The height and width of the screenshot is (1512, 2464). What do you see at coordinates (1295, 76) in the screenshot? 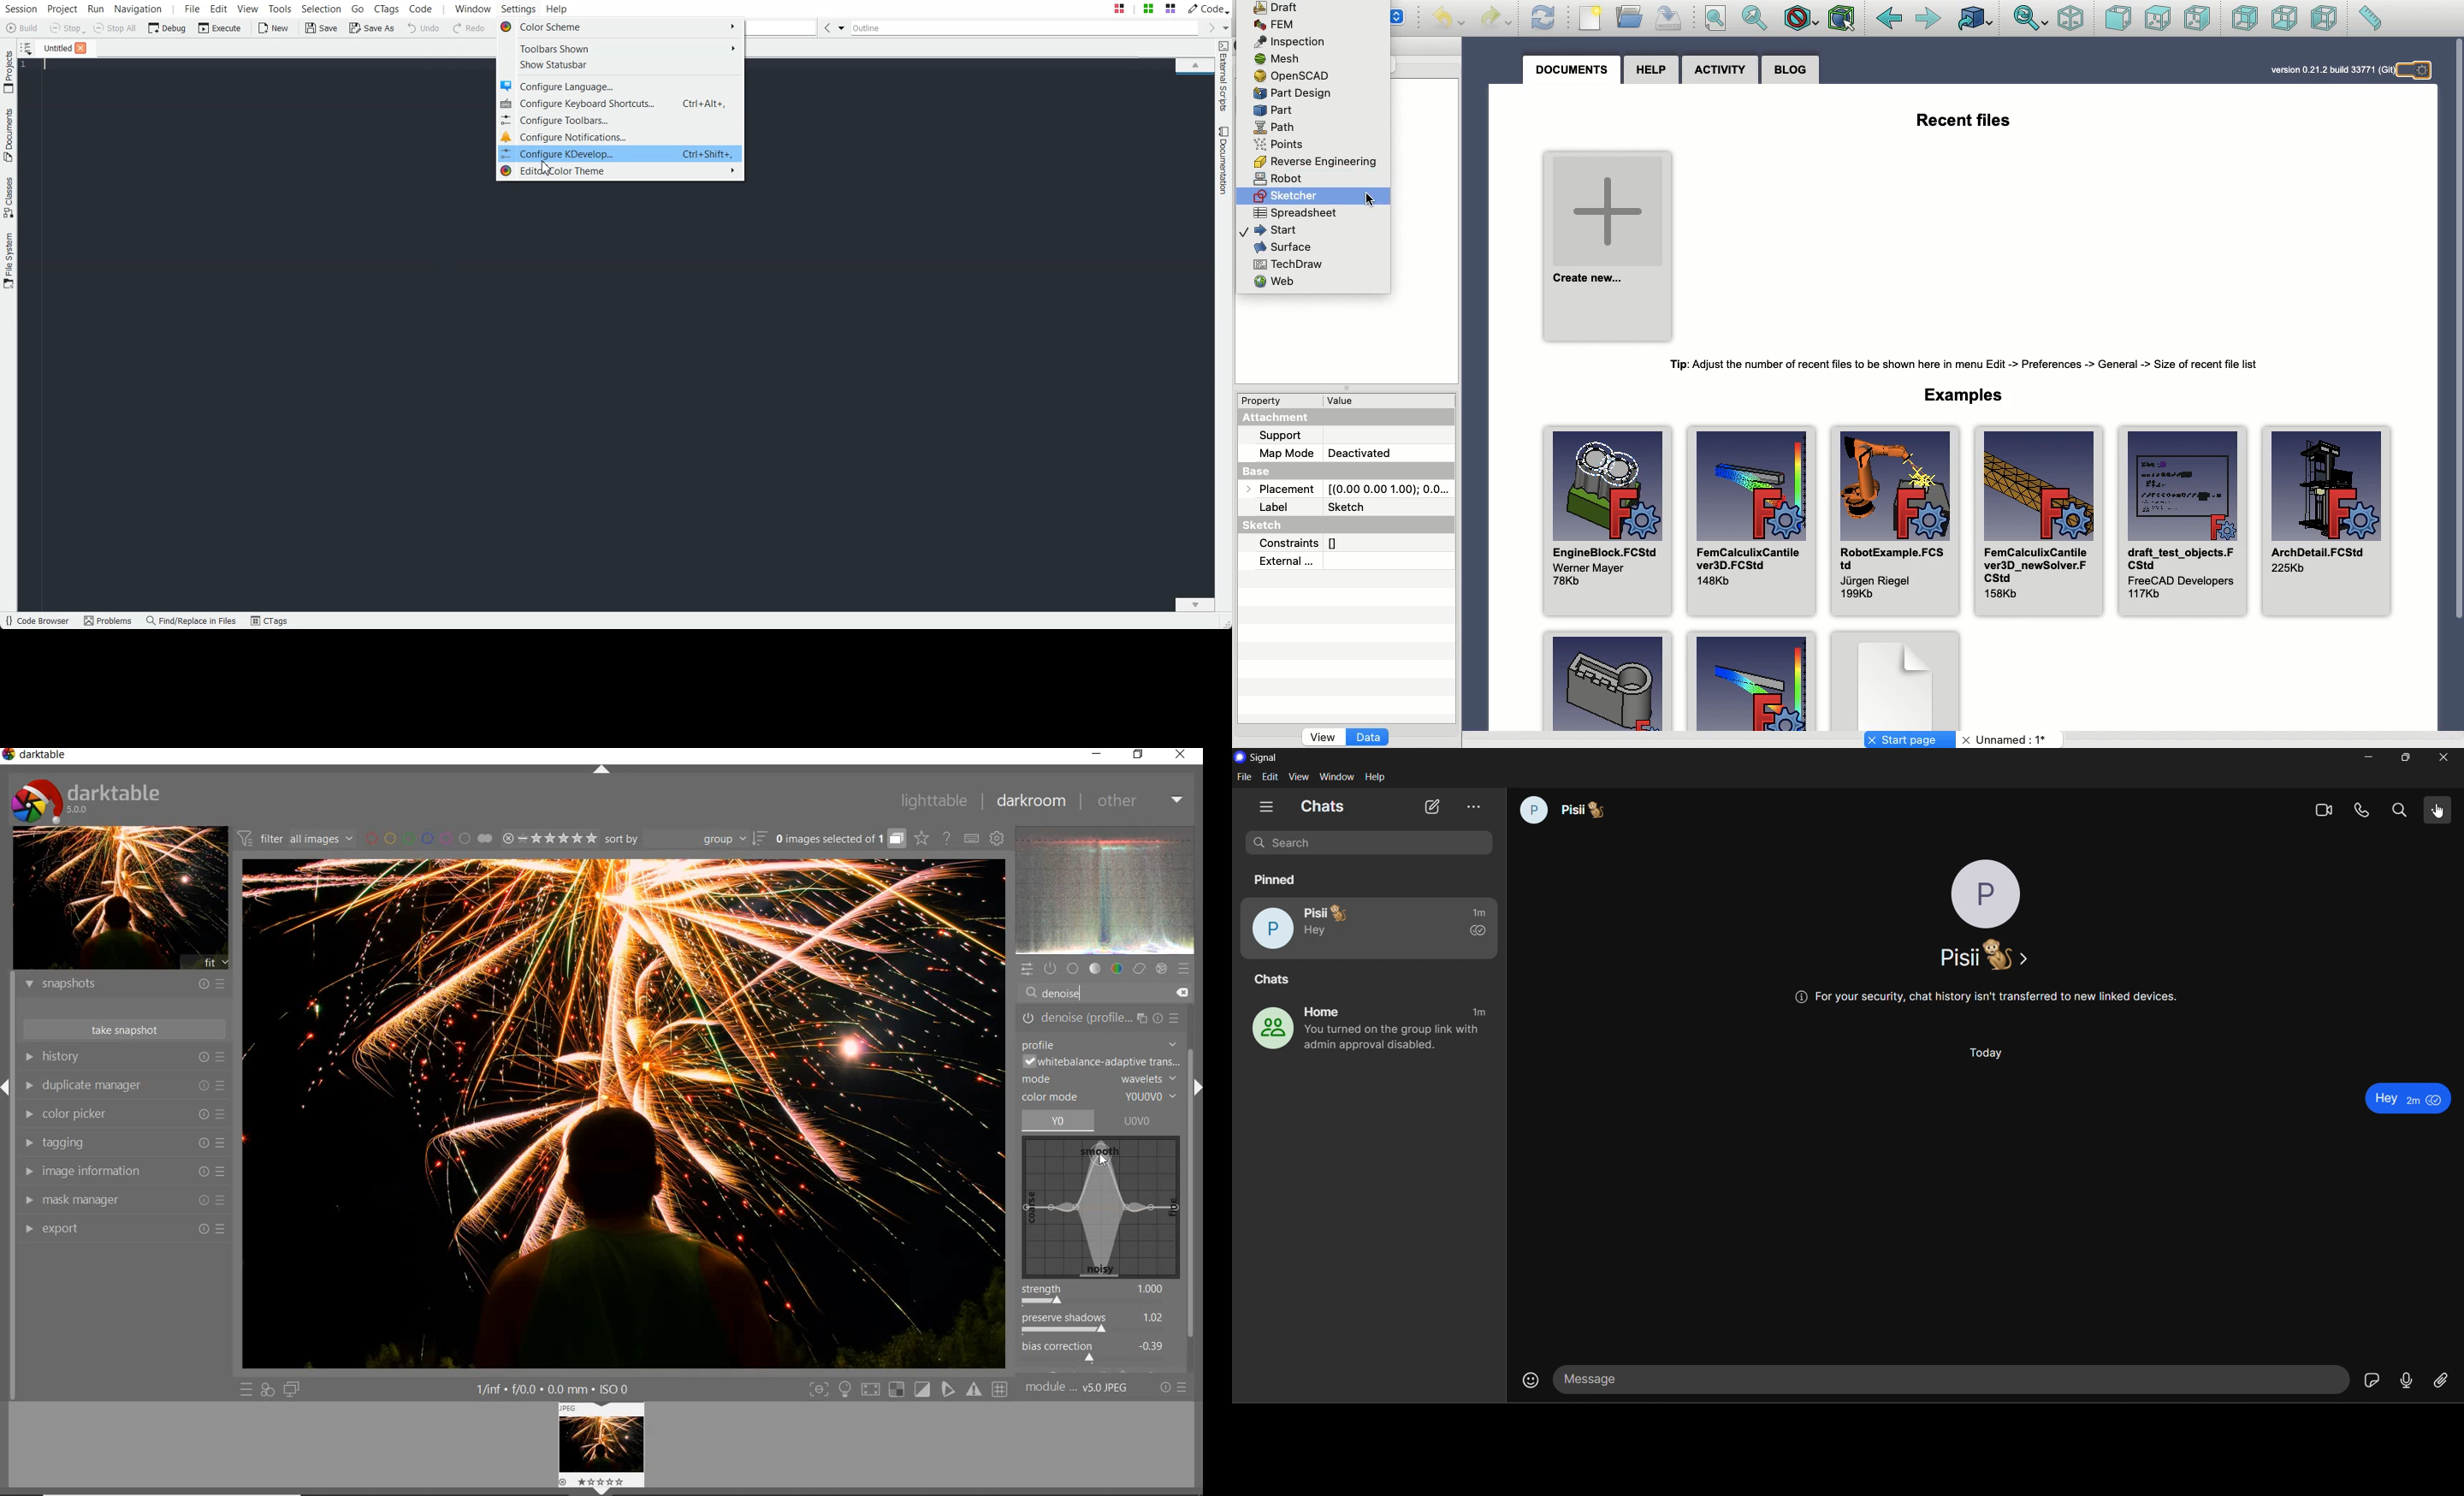
I see `OpenSCAD` at bounding box center [1295, 76].